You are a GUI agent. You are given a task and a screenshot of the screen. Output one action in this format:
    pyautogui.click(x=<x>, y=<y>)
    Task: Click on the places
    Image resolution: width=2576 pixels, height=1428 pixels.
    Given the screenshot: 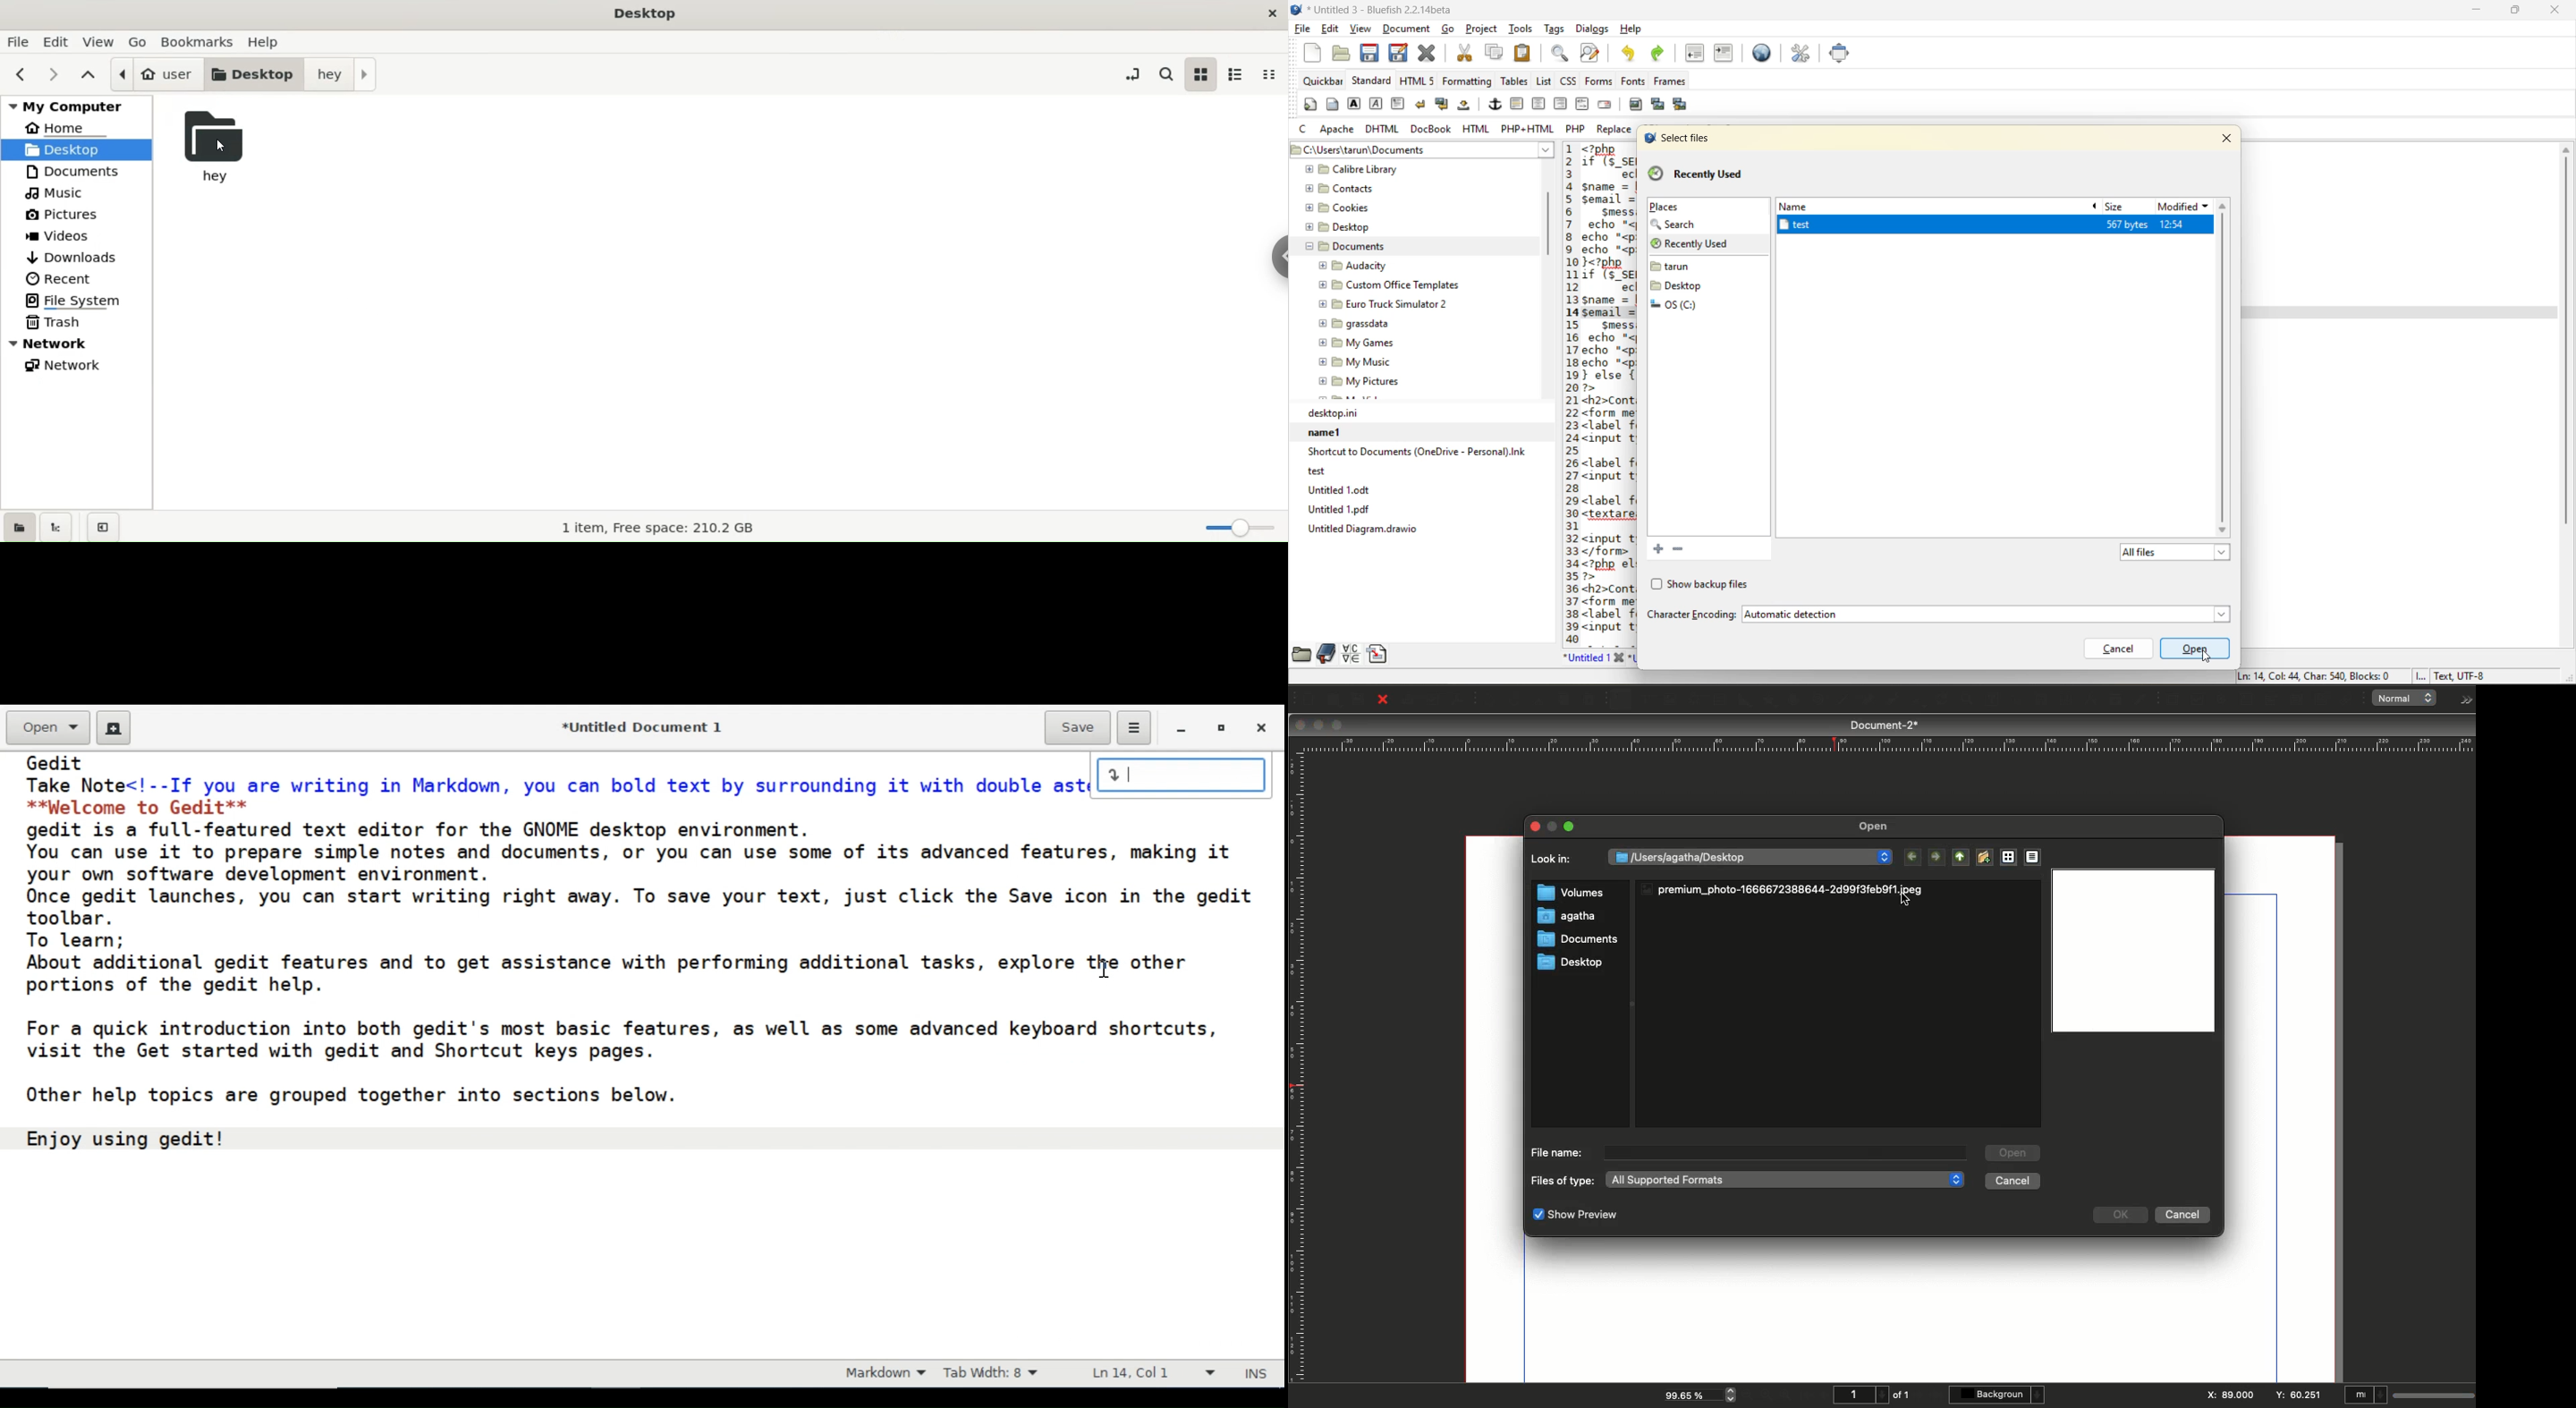 What is the action you would take?
    pyautogui.click(x=1664, y=208)
    